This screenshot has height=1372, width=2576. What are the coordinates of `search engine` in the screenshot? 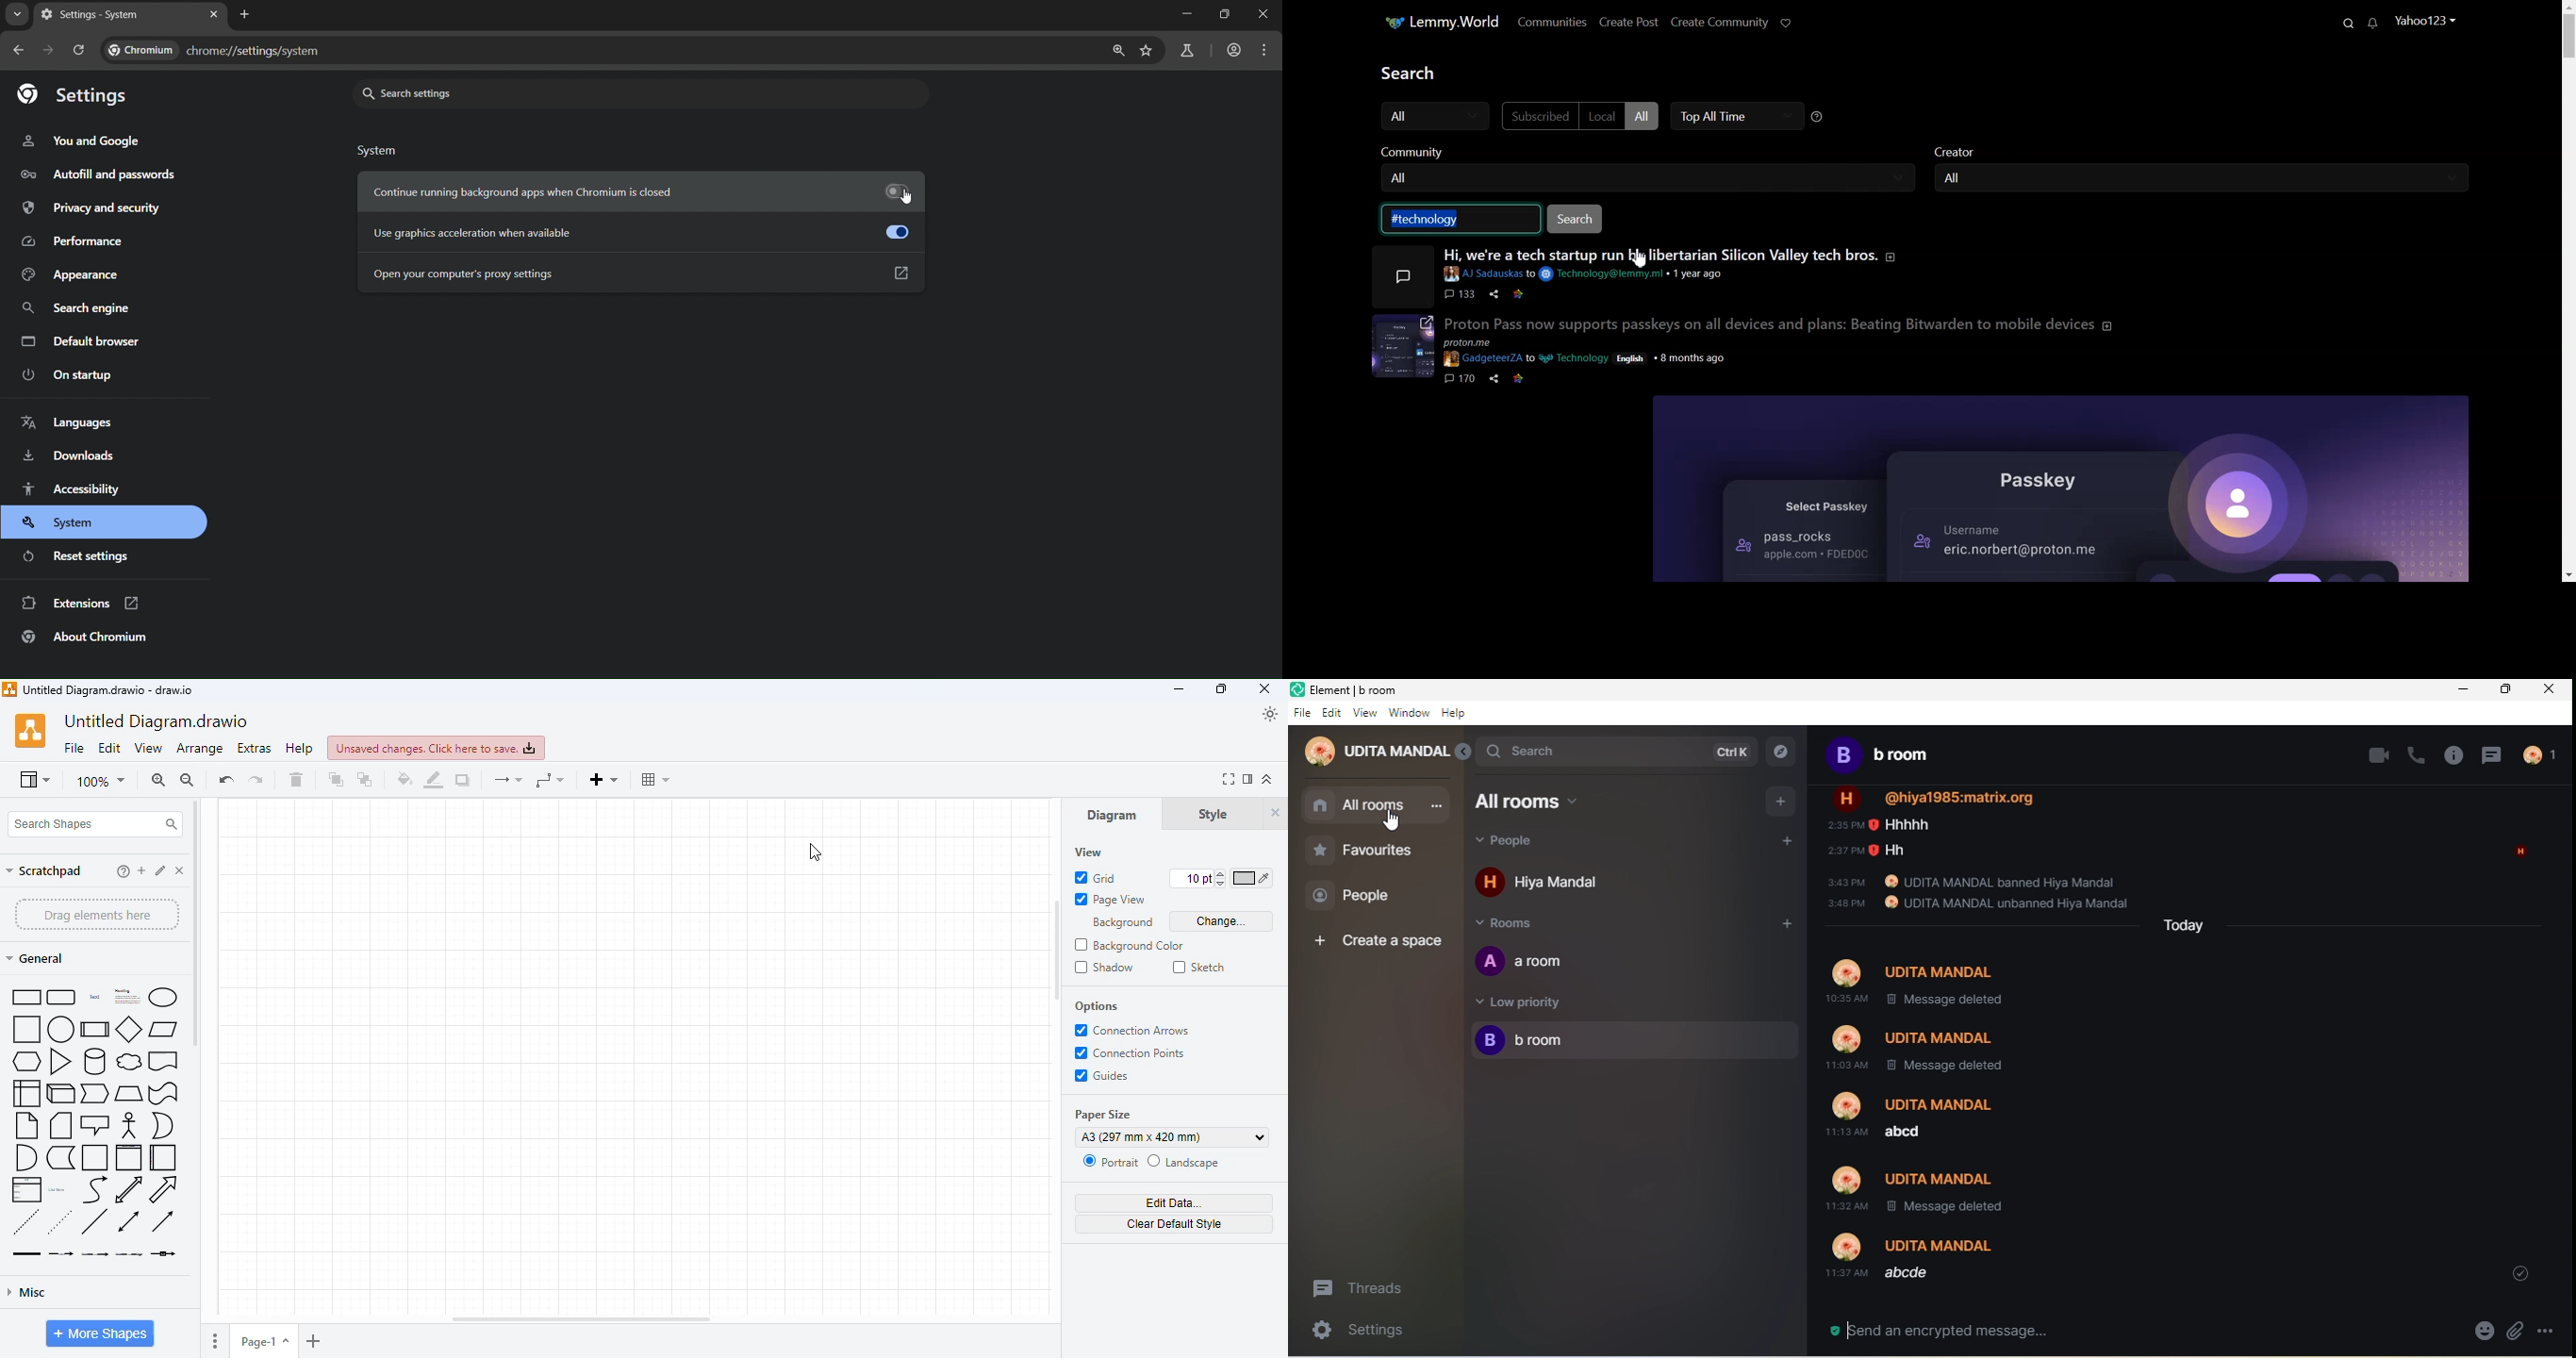 It's located at (80, 306).